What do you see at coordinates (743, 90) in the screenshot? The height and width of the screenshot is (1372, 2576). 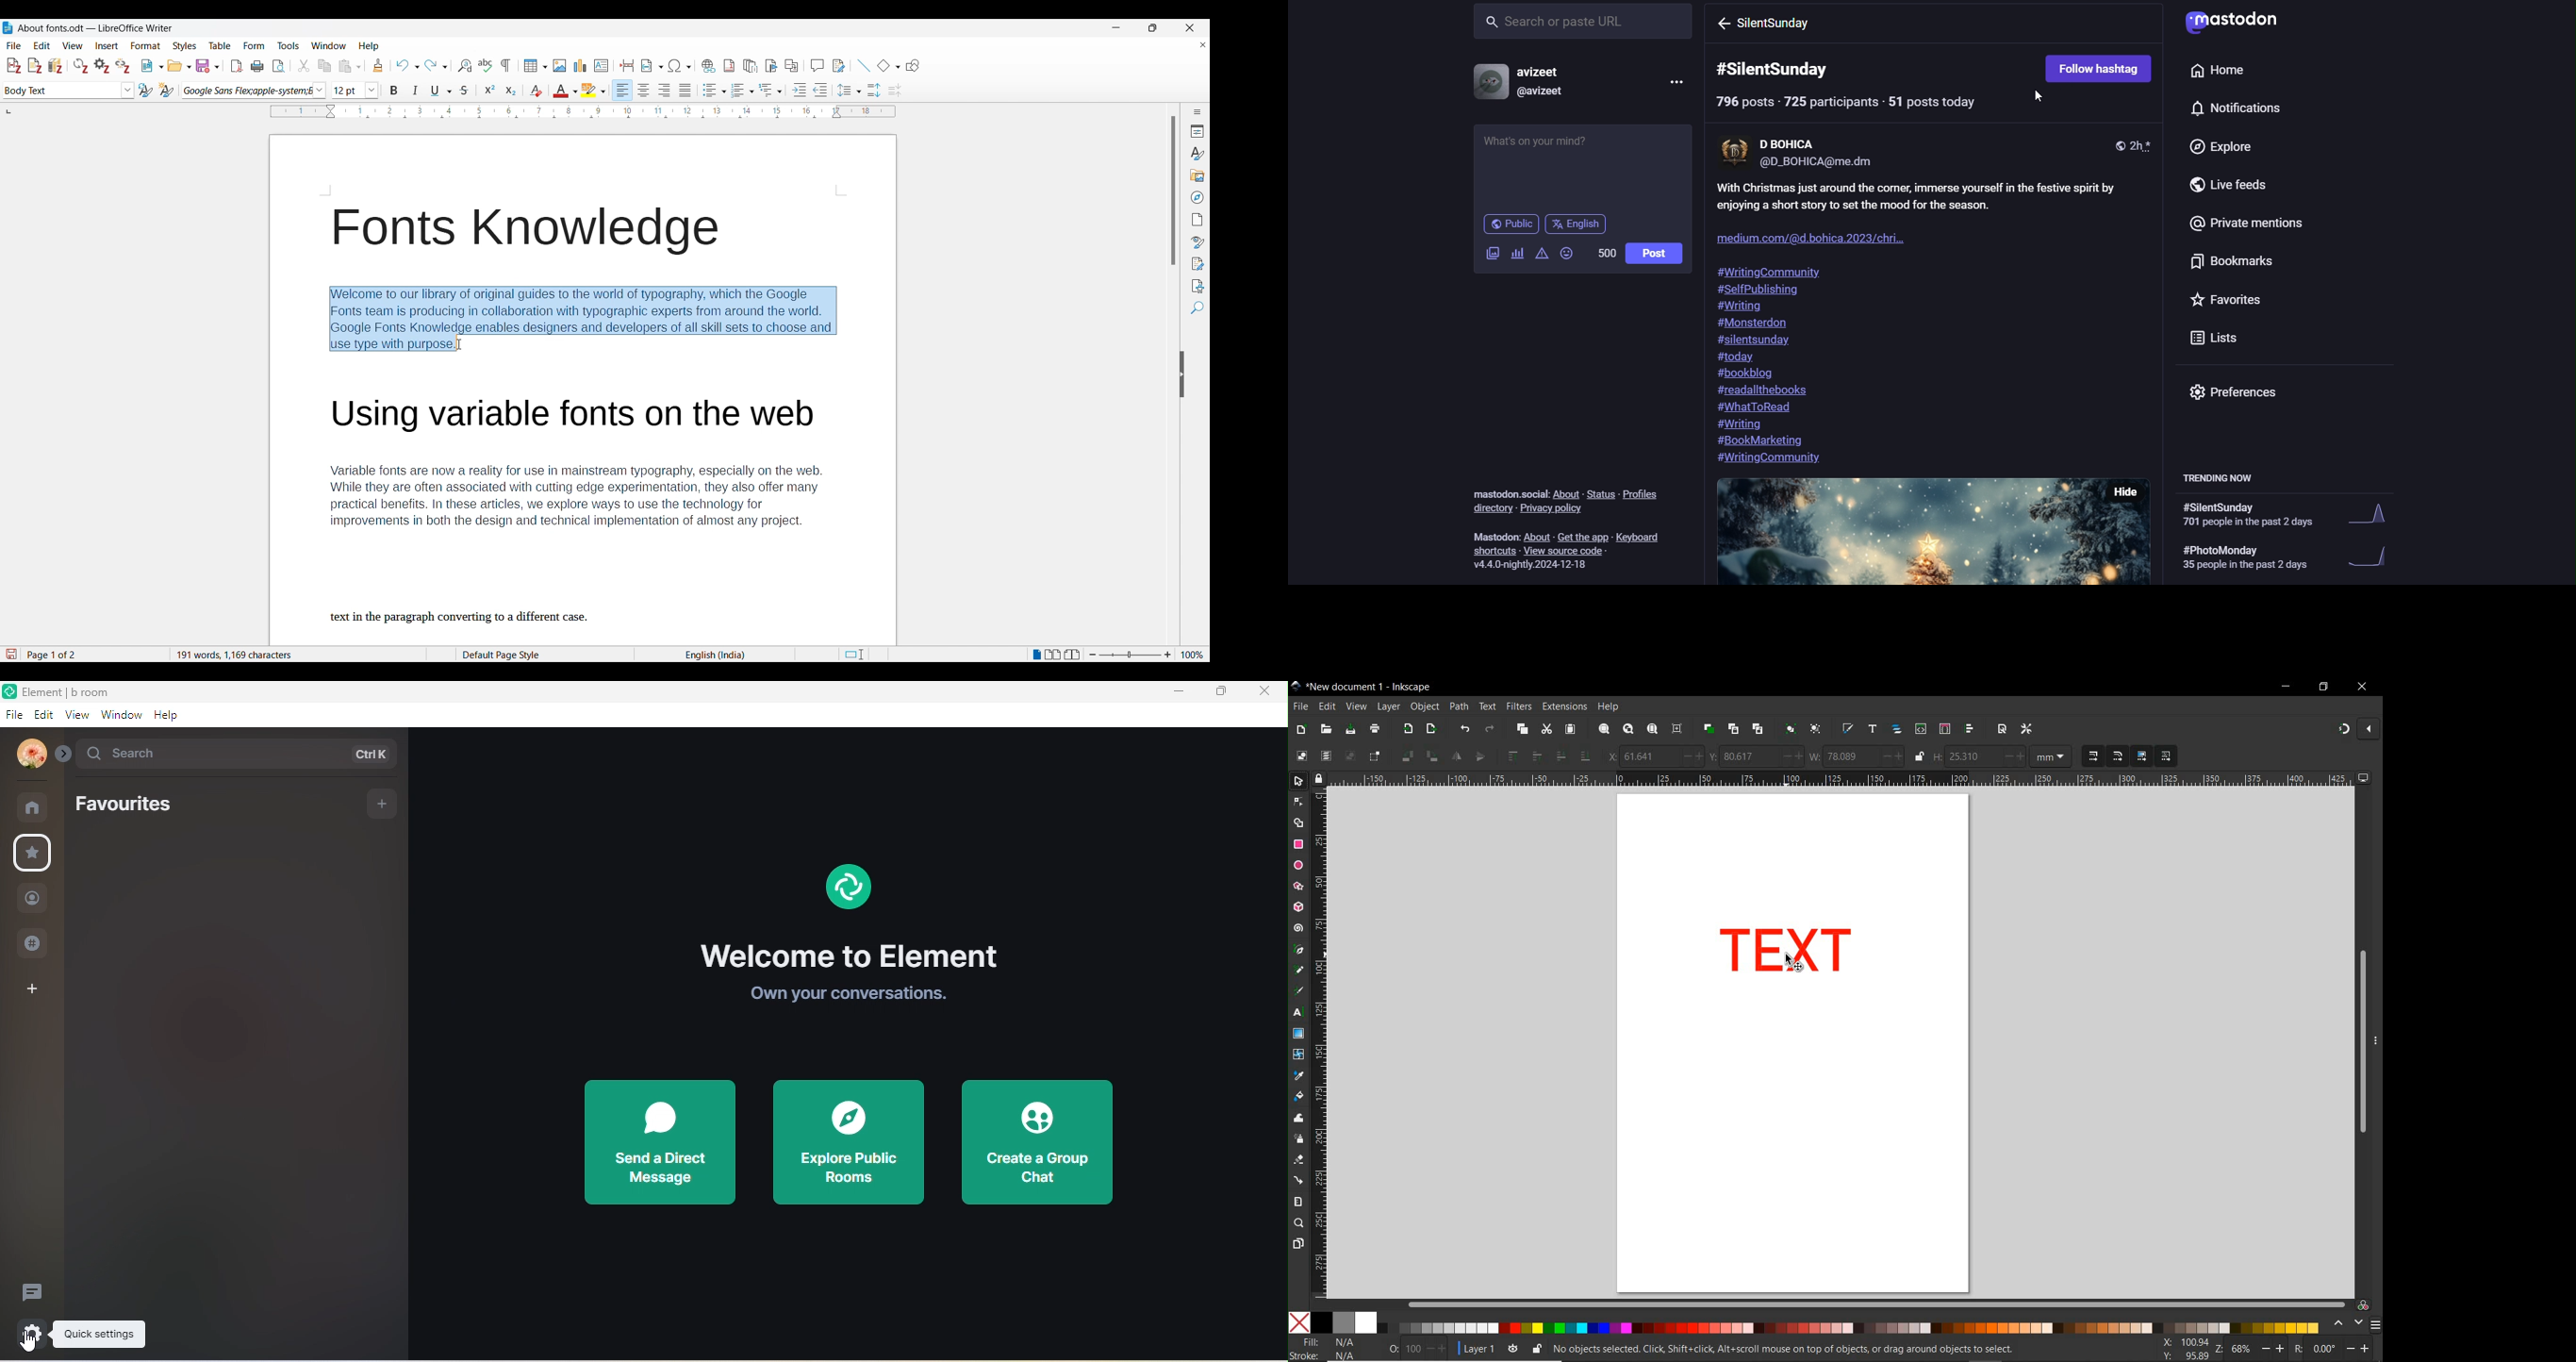 I see `Ordered list` at bounding box center [743, 90].